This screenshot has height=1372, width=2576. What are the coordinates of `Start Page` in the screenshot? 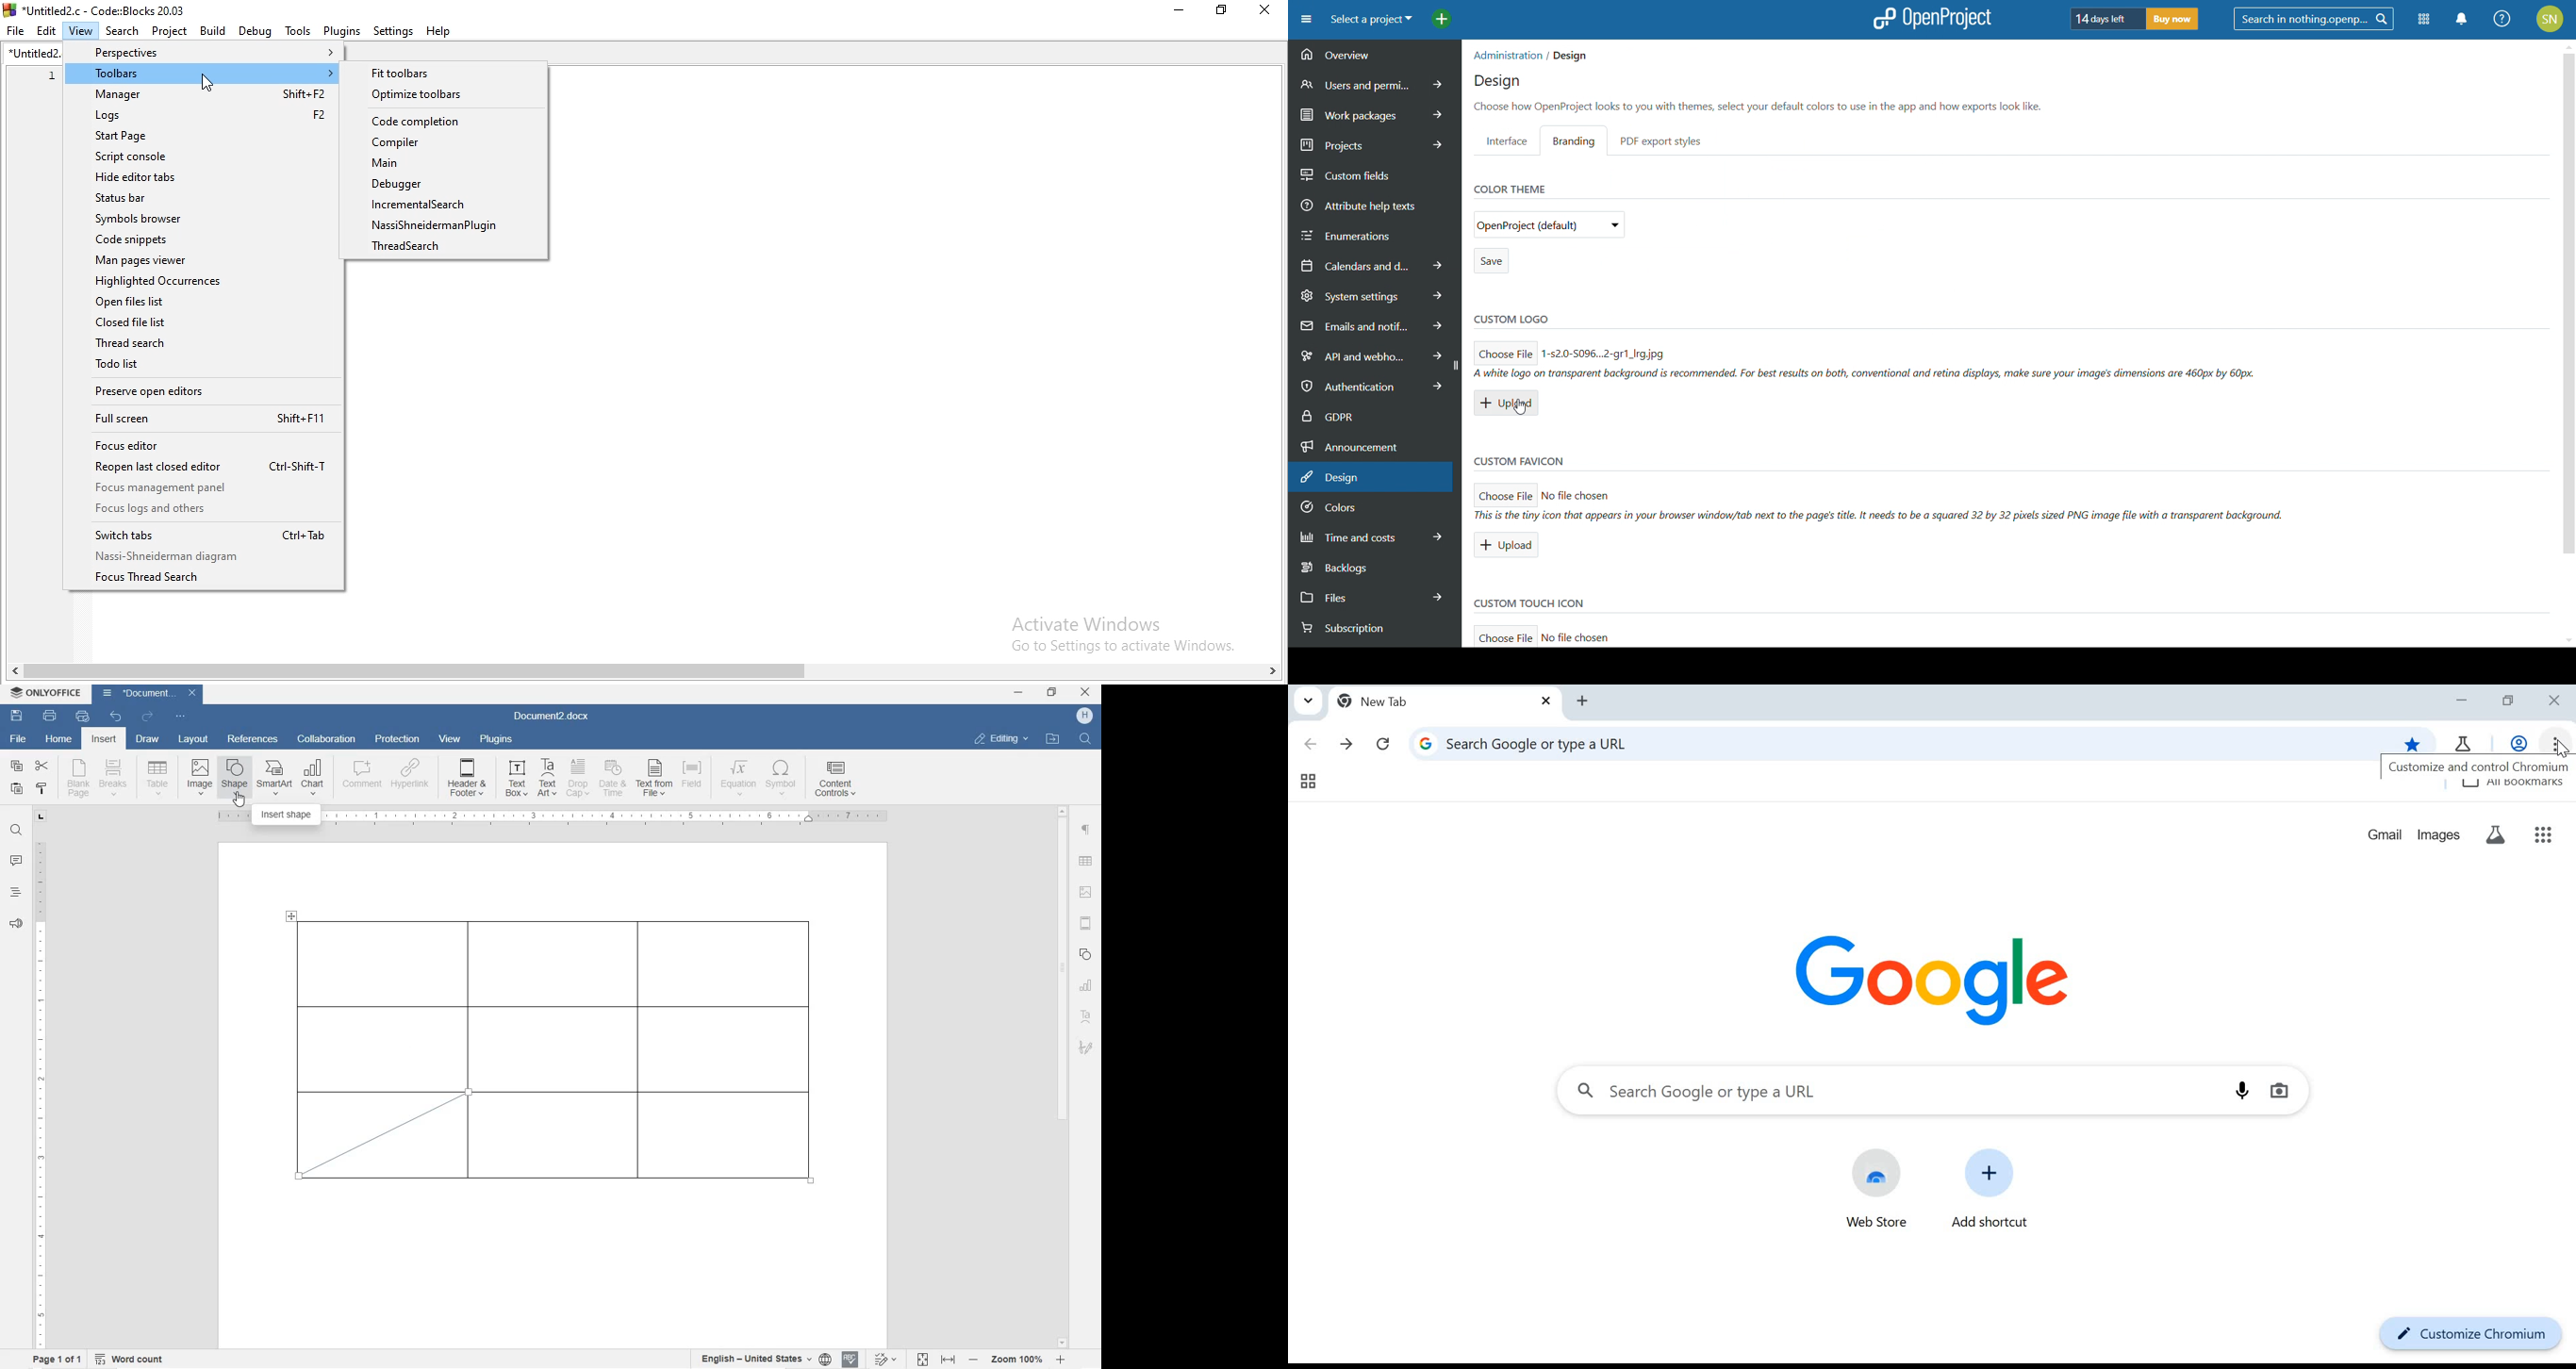 It's located at (196, 137).